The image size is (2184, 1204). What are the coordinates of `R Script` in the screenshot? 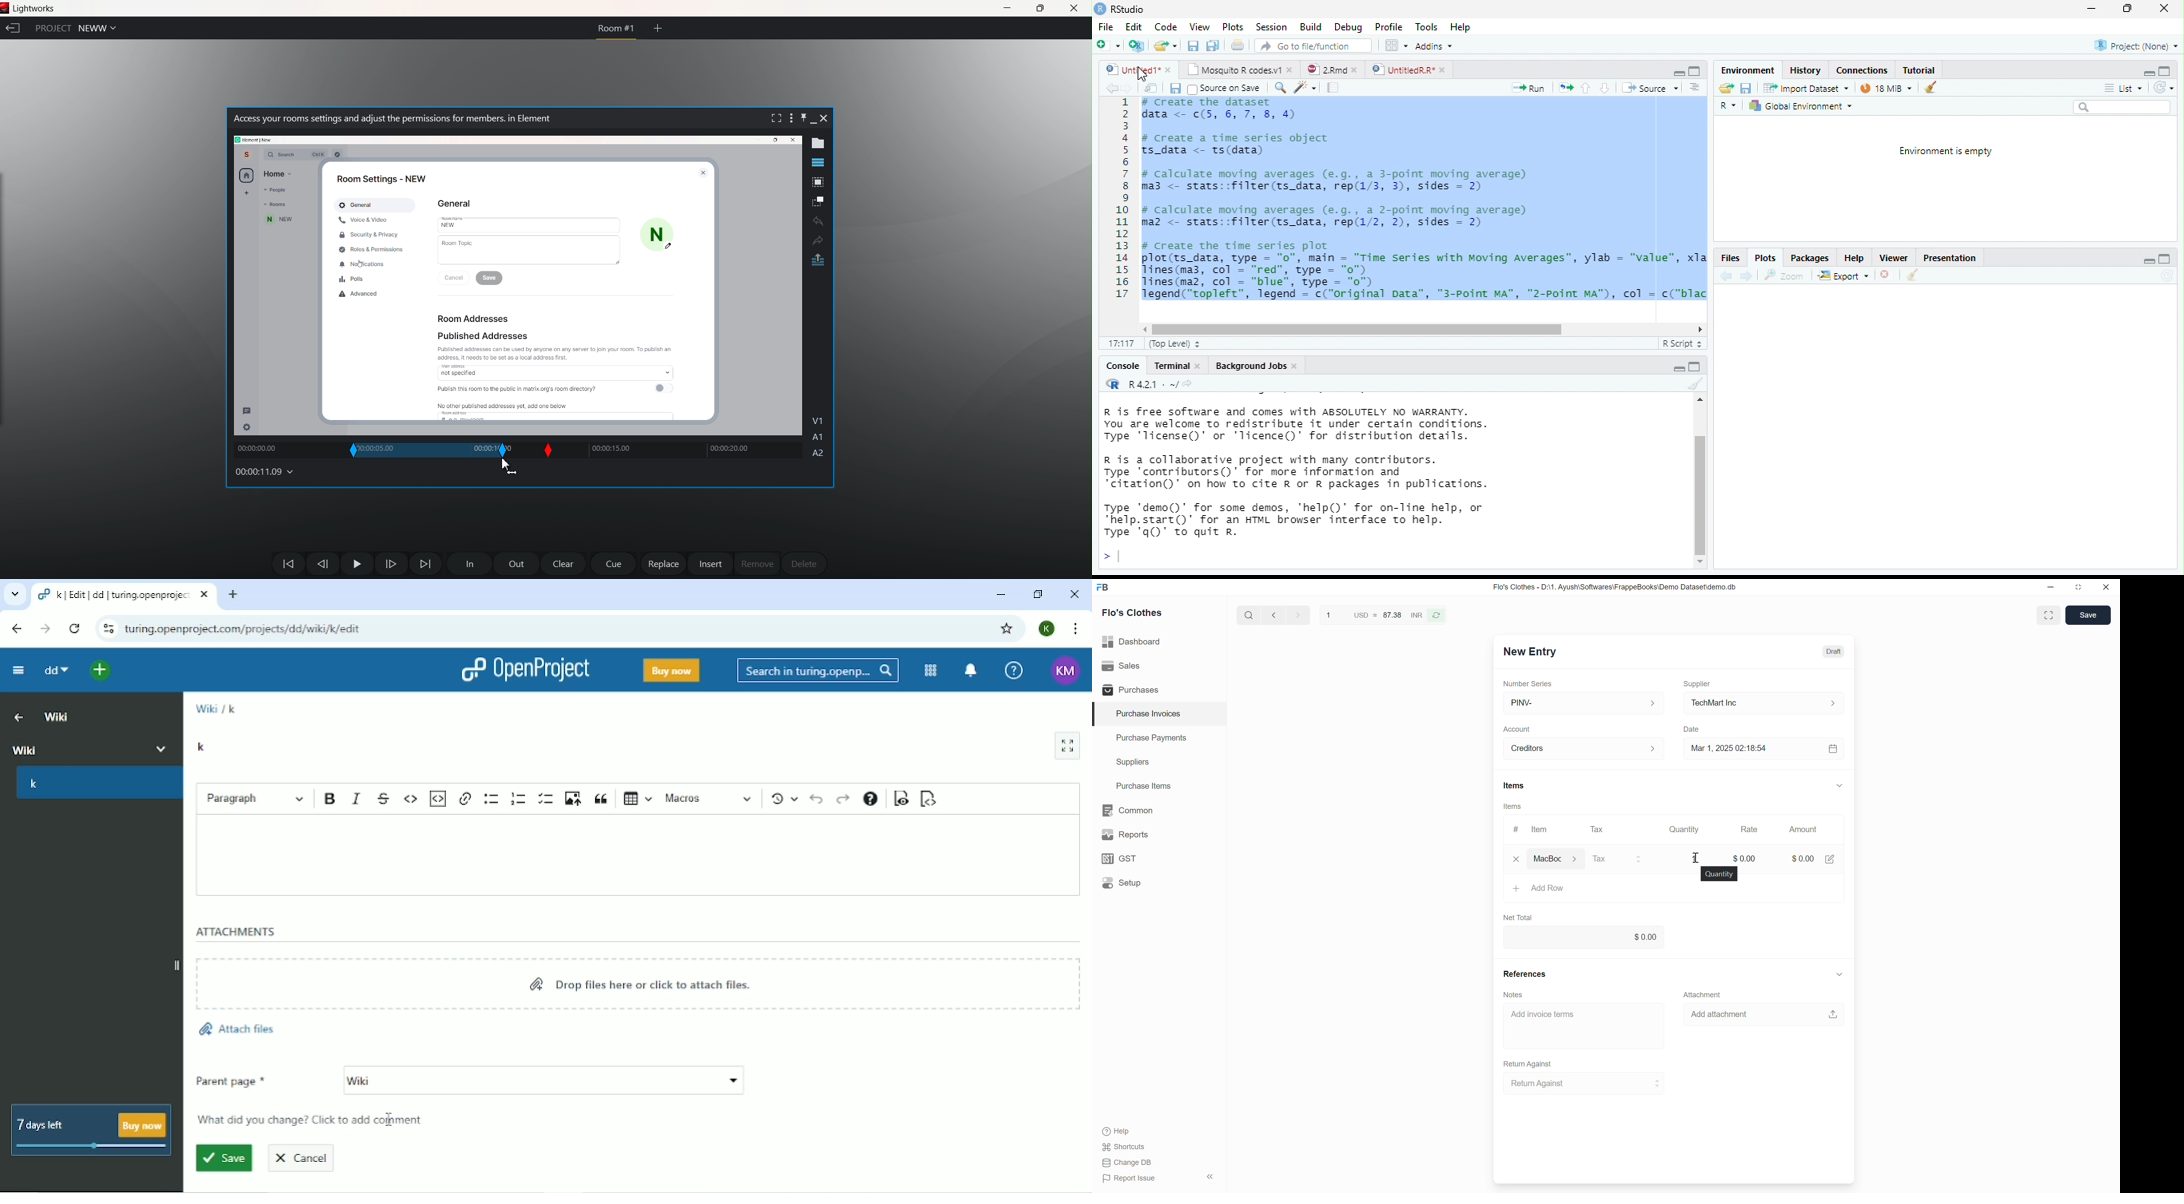 It's located at (1680, 344).